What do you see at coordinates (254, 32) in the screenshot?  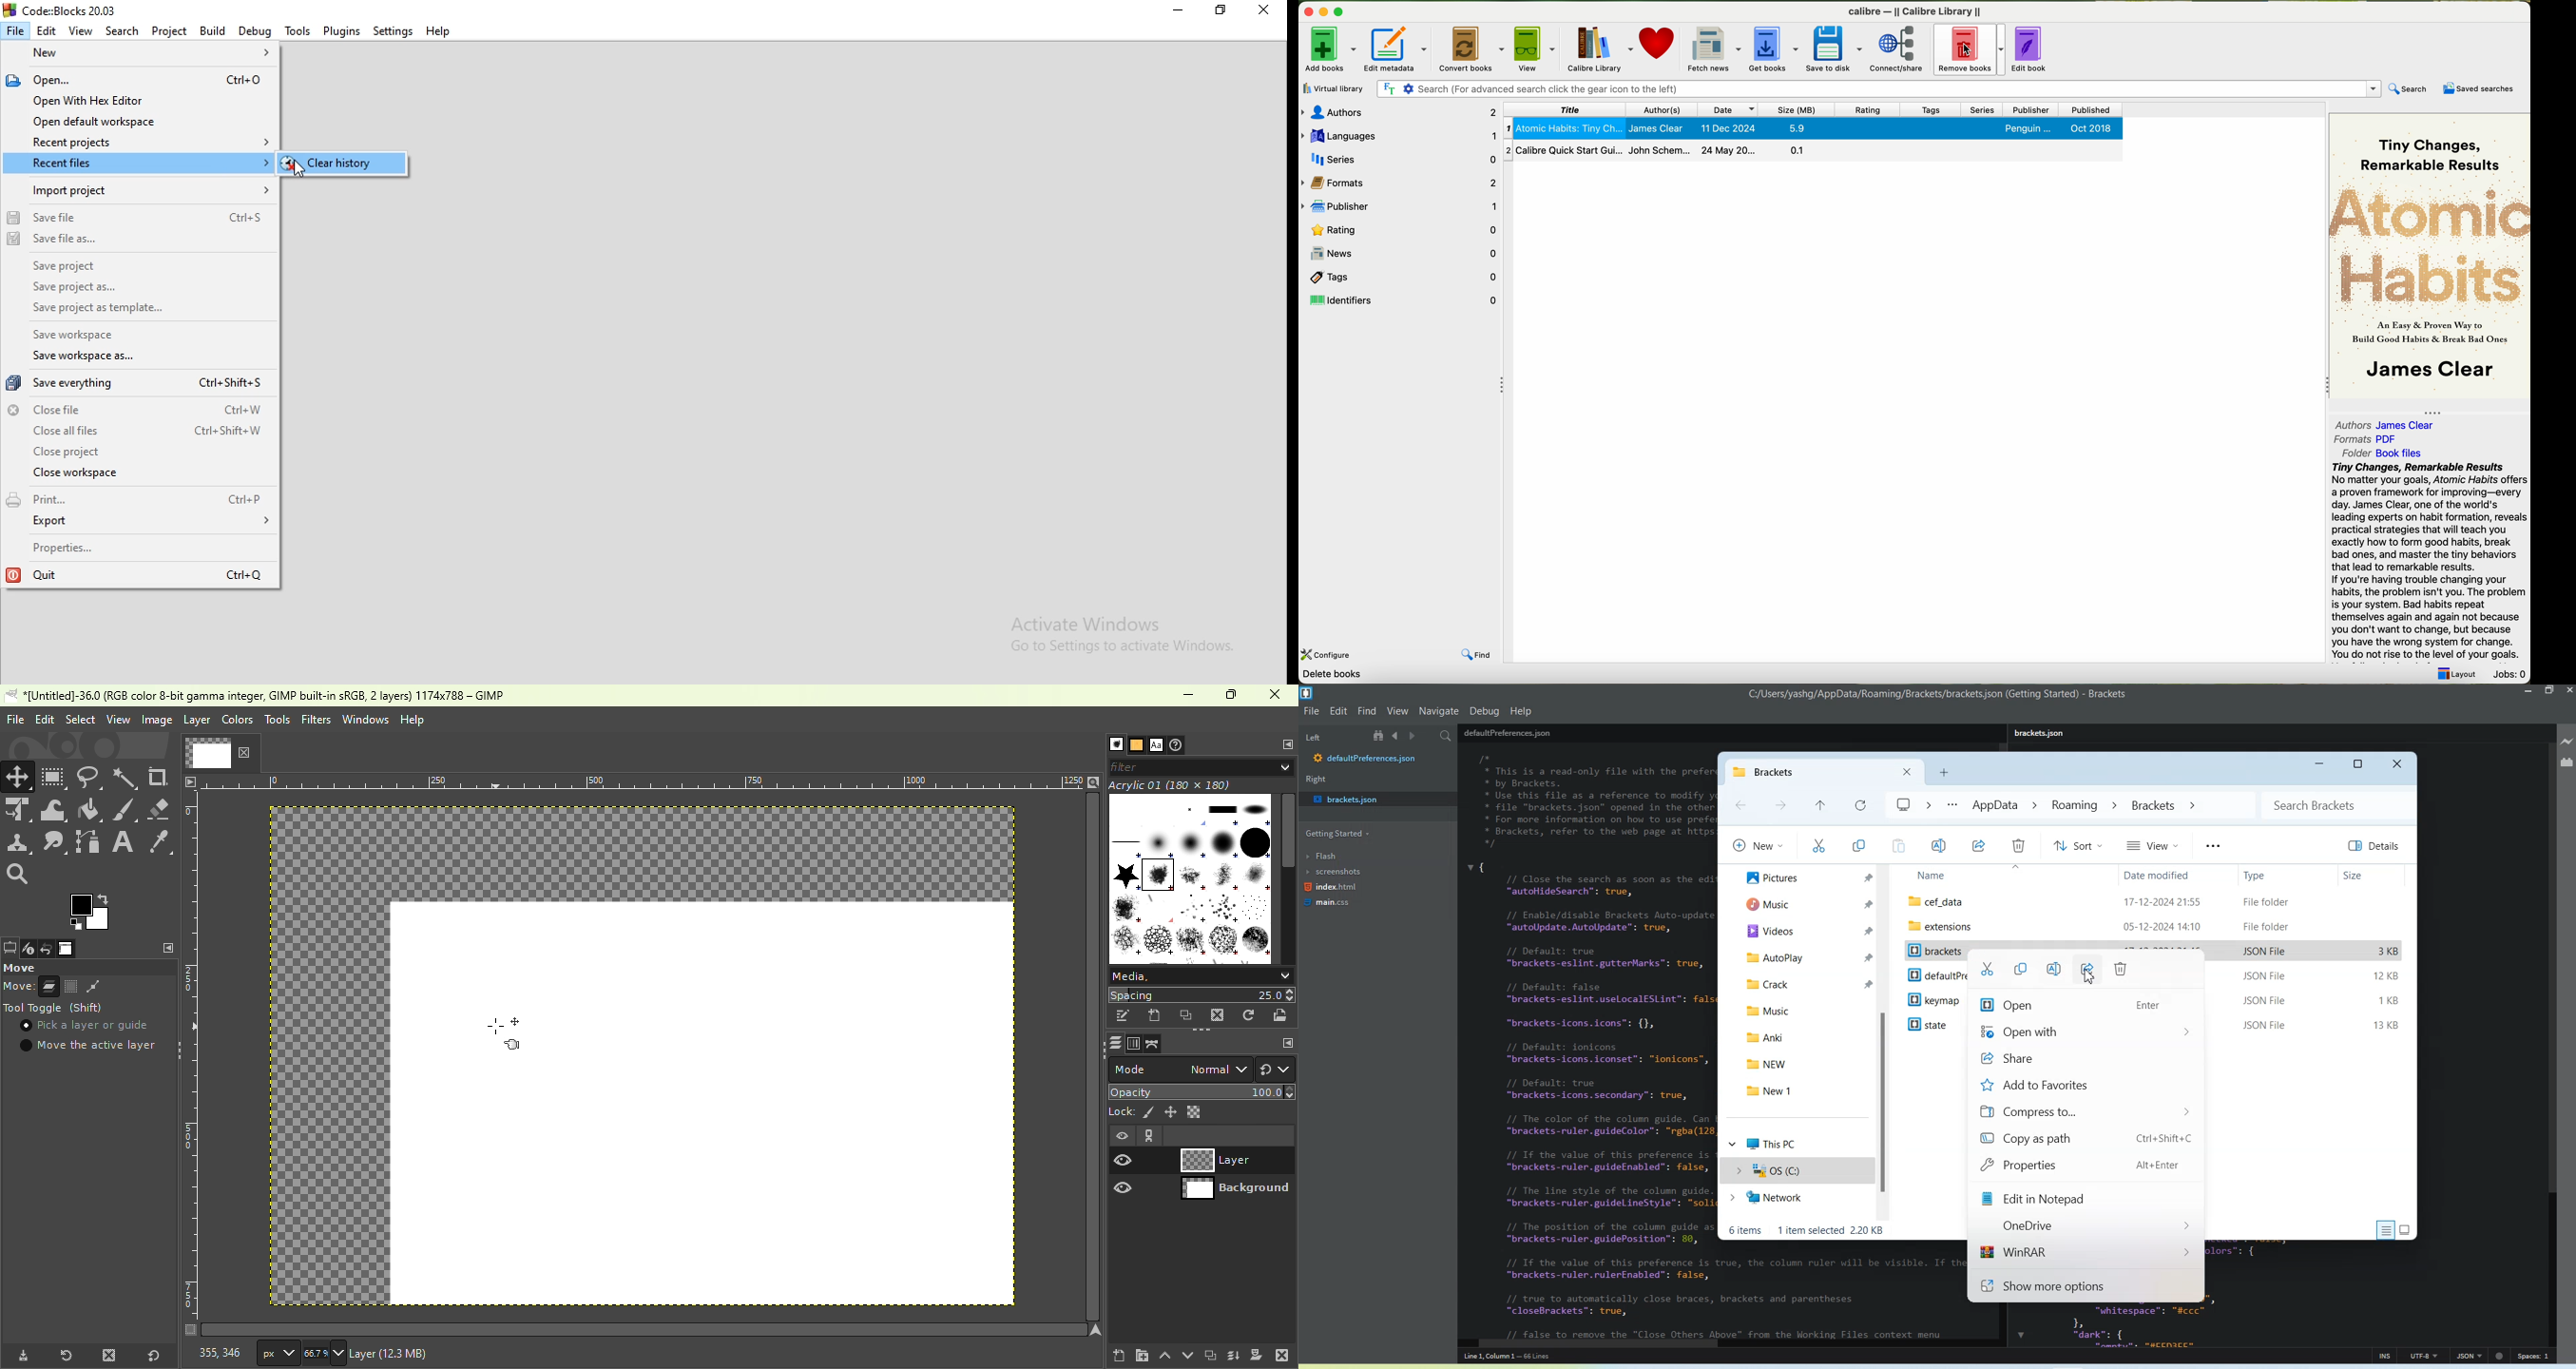 I see `Debug ` at bounding box center [254, 32].